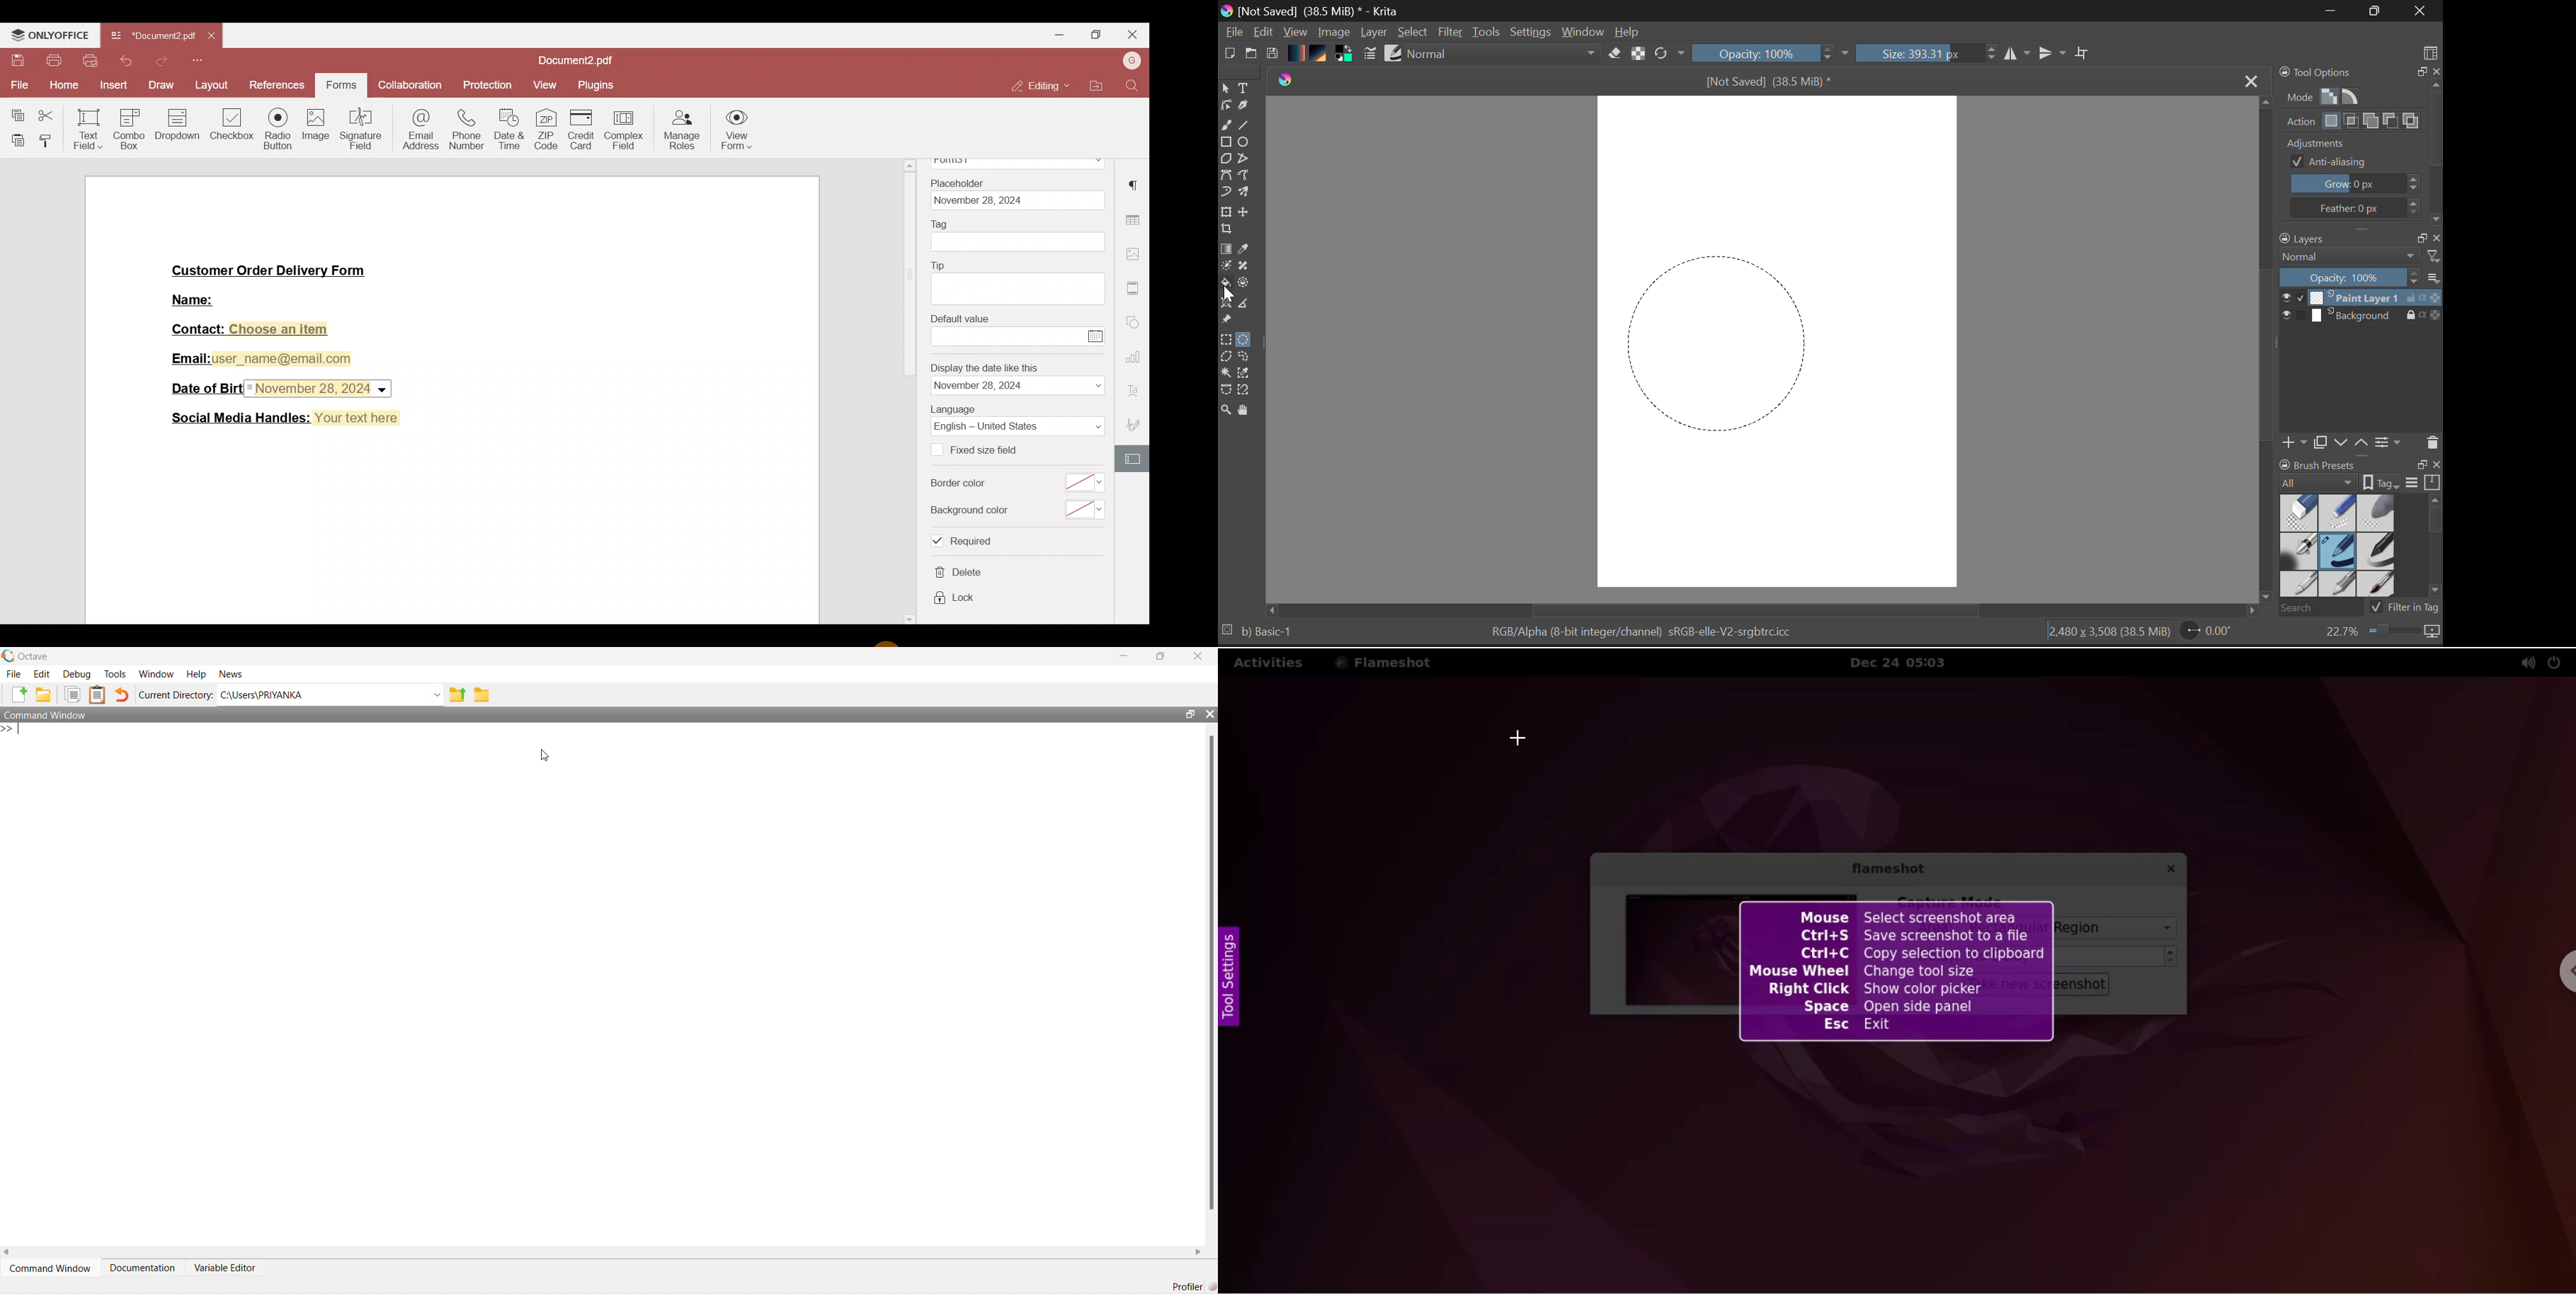 The width and height of the screenshot is (2576, 1316). I want to click on folder, so click(483, 695).